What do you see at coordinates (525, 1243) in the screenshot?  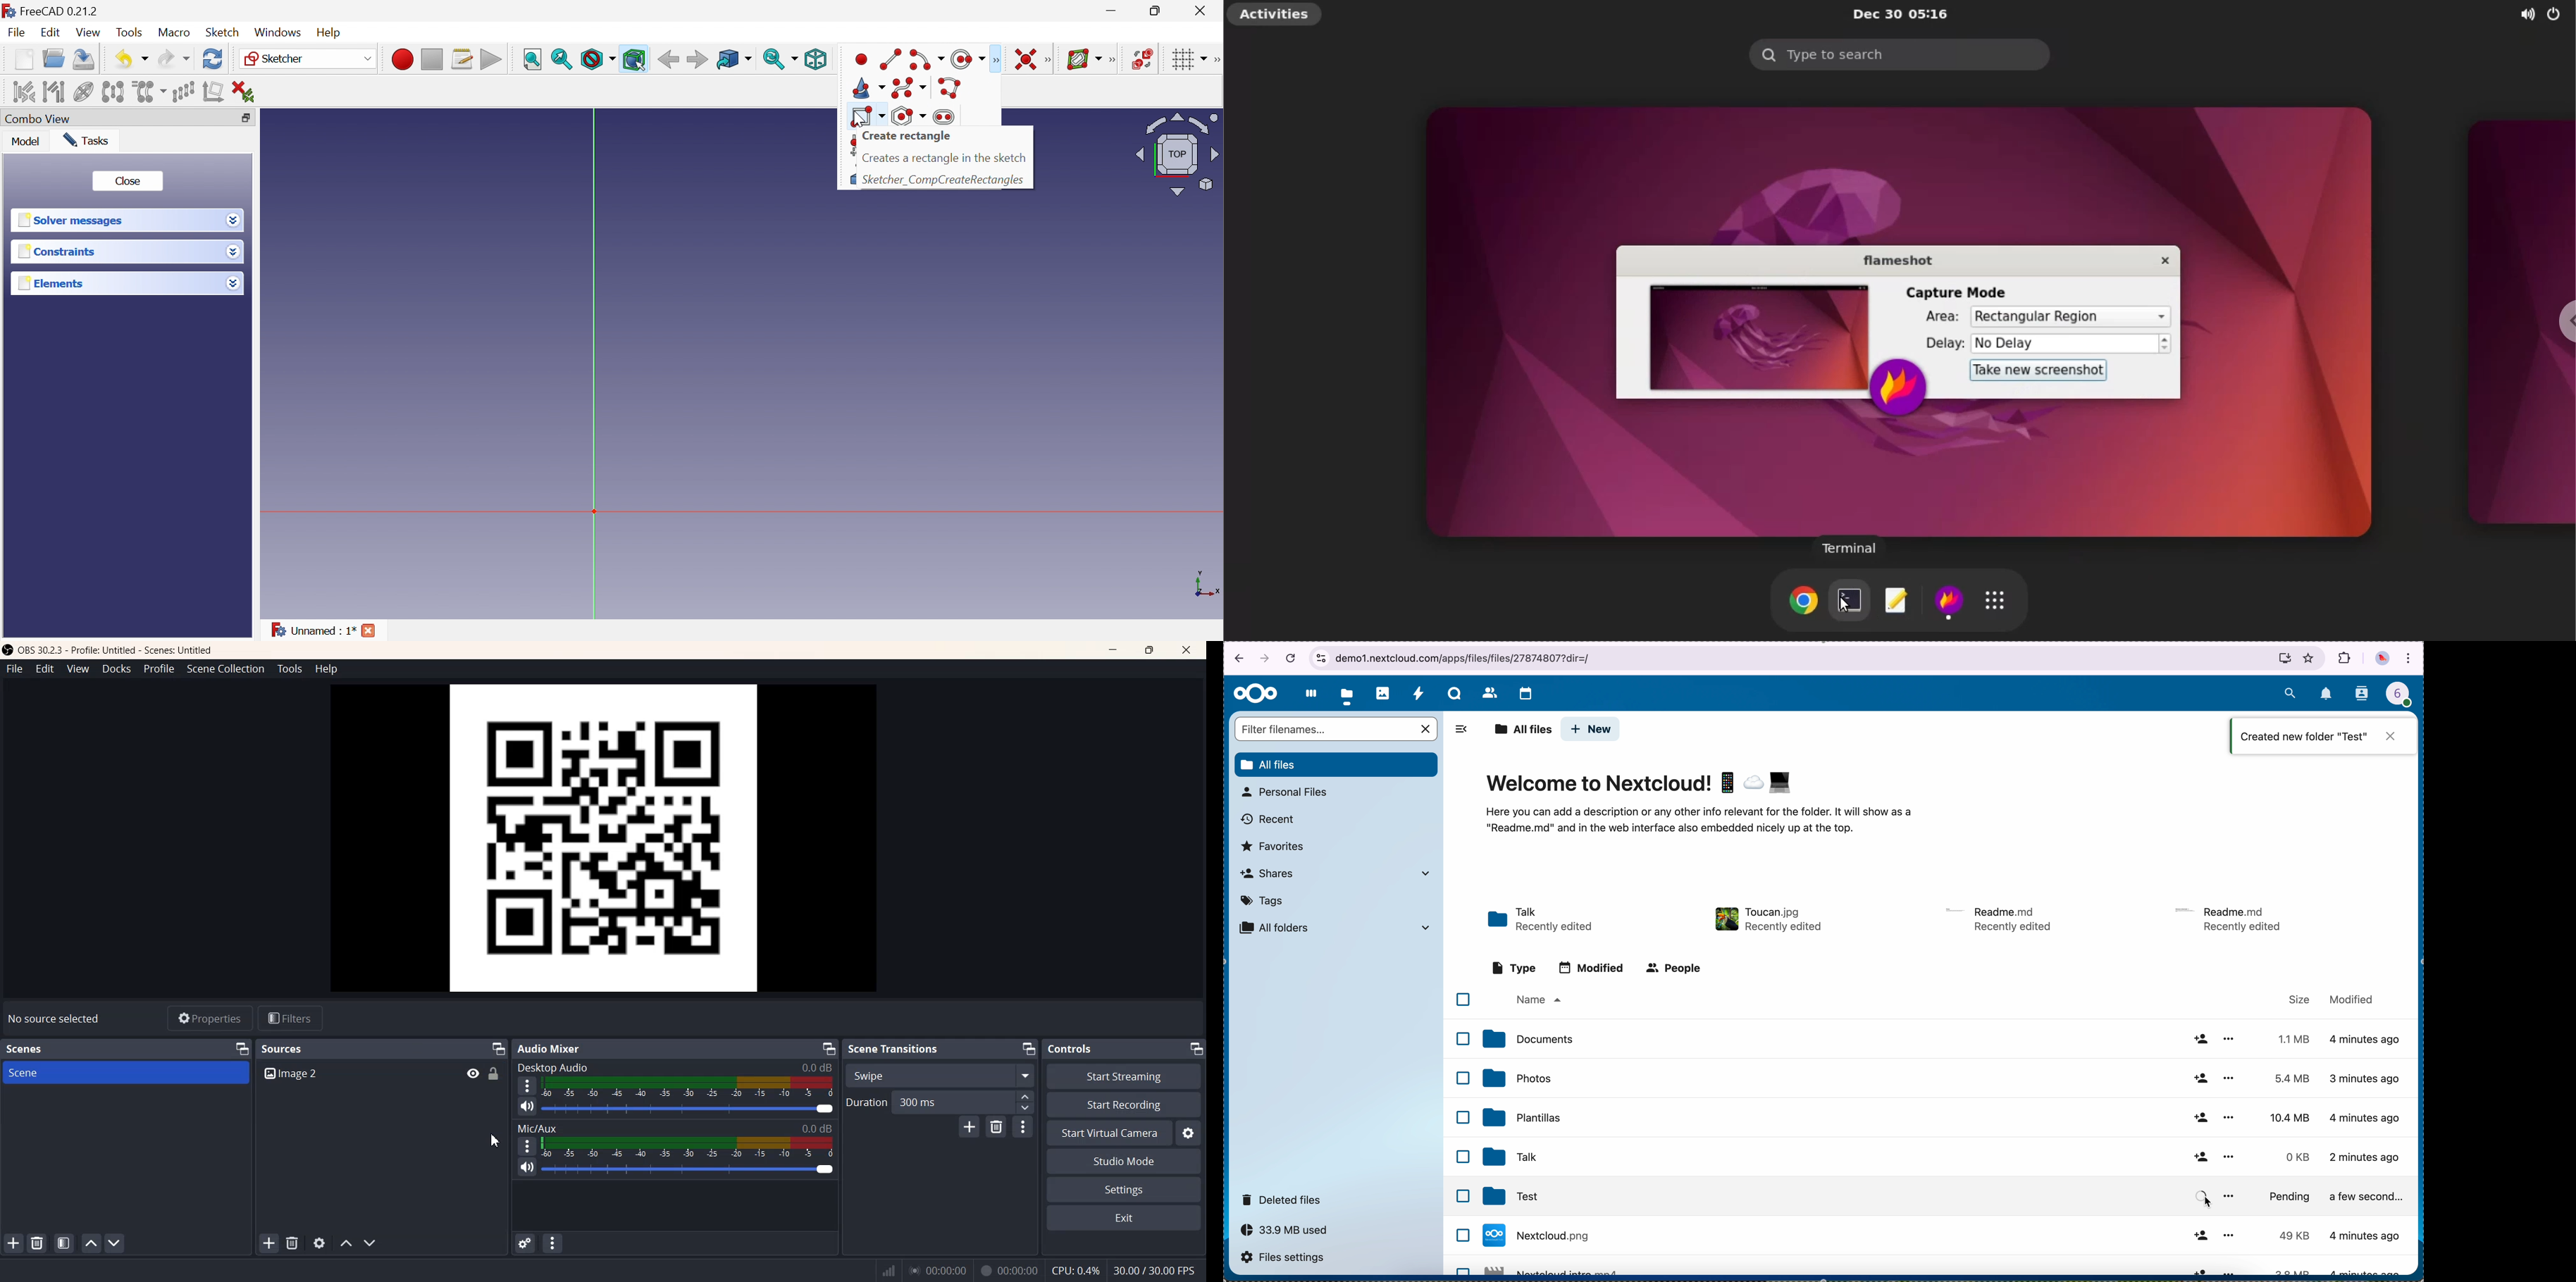 I see `Advance Audio properties` at bounding box center [525, 1243].